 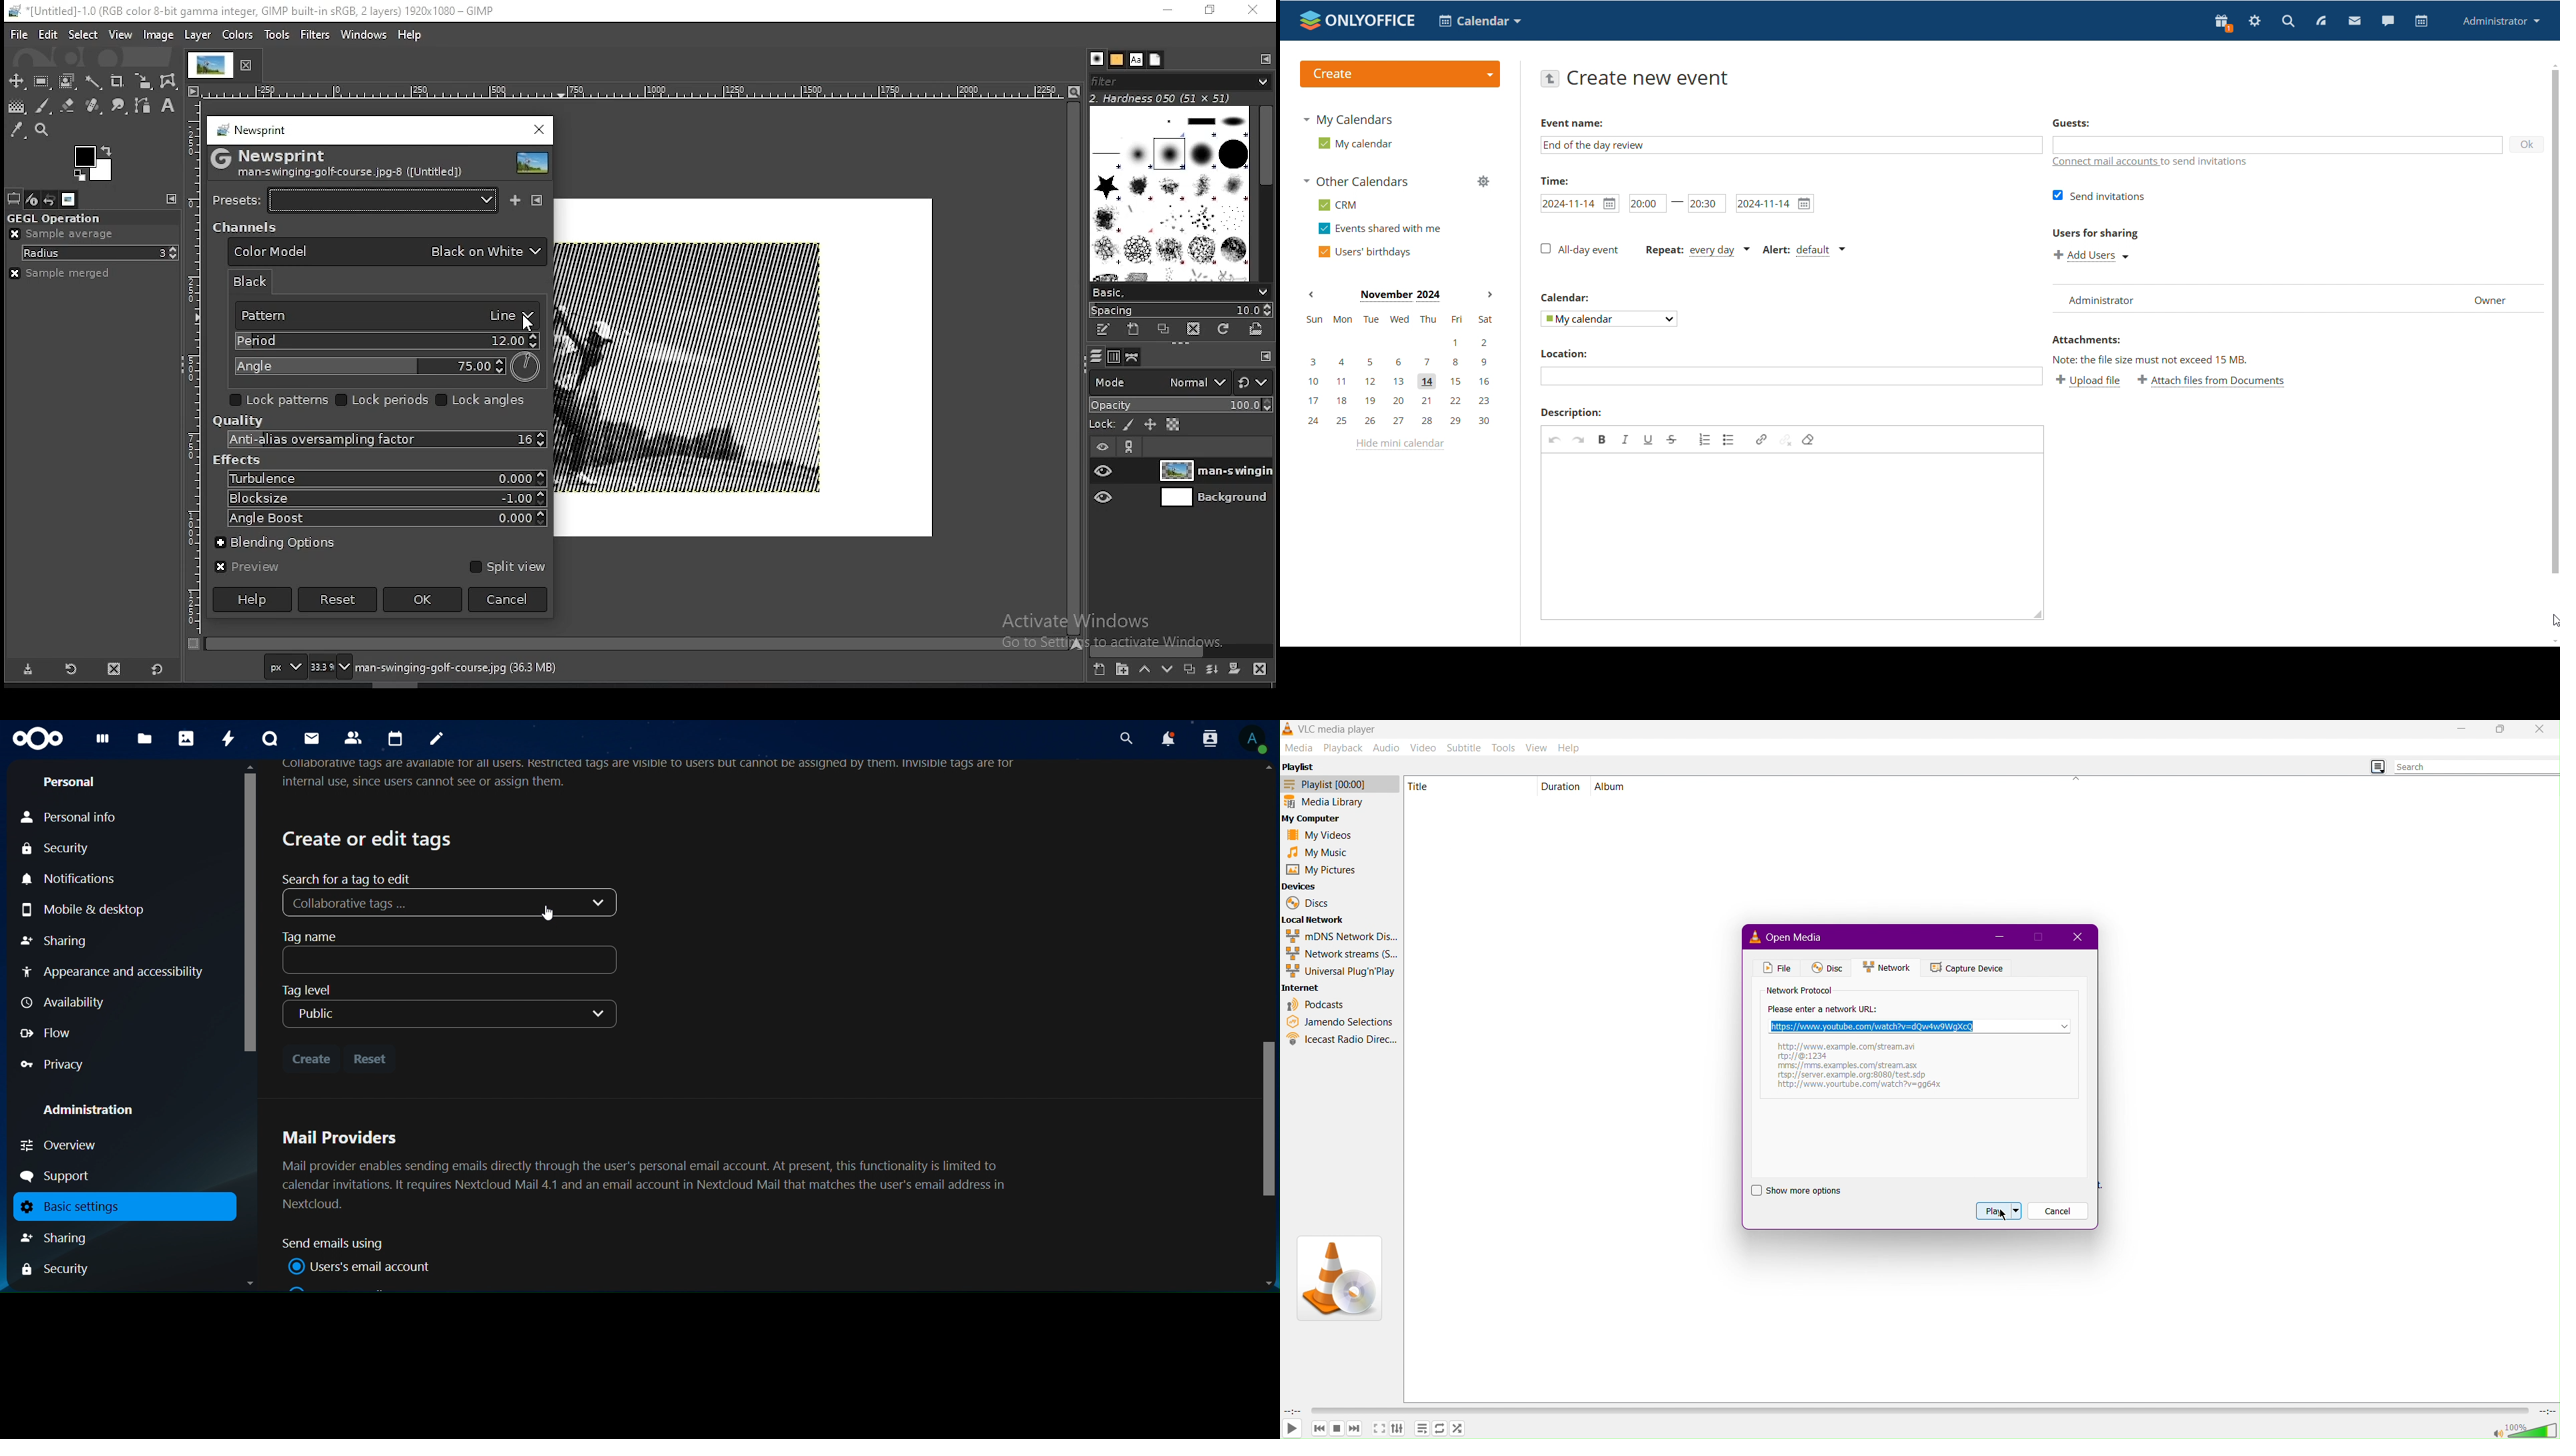 I want to click on Collaborative tags ... , so click(x=454, y=902).